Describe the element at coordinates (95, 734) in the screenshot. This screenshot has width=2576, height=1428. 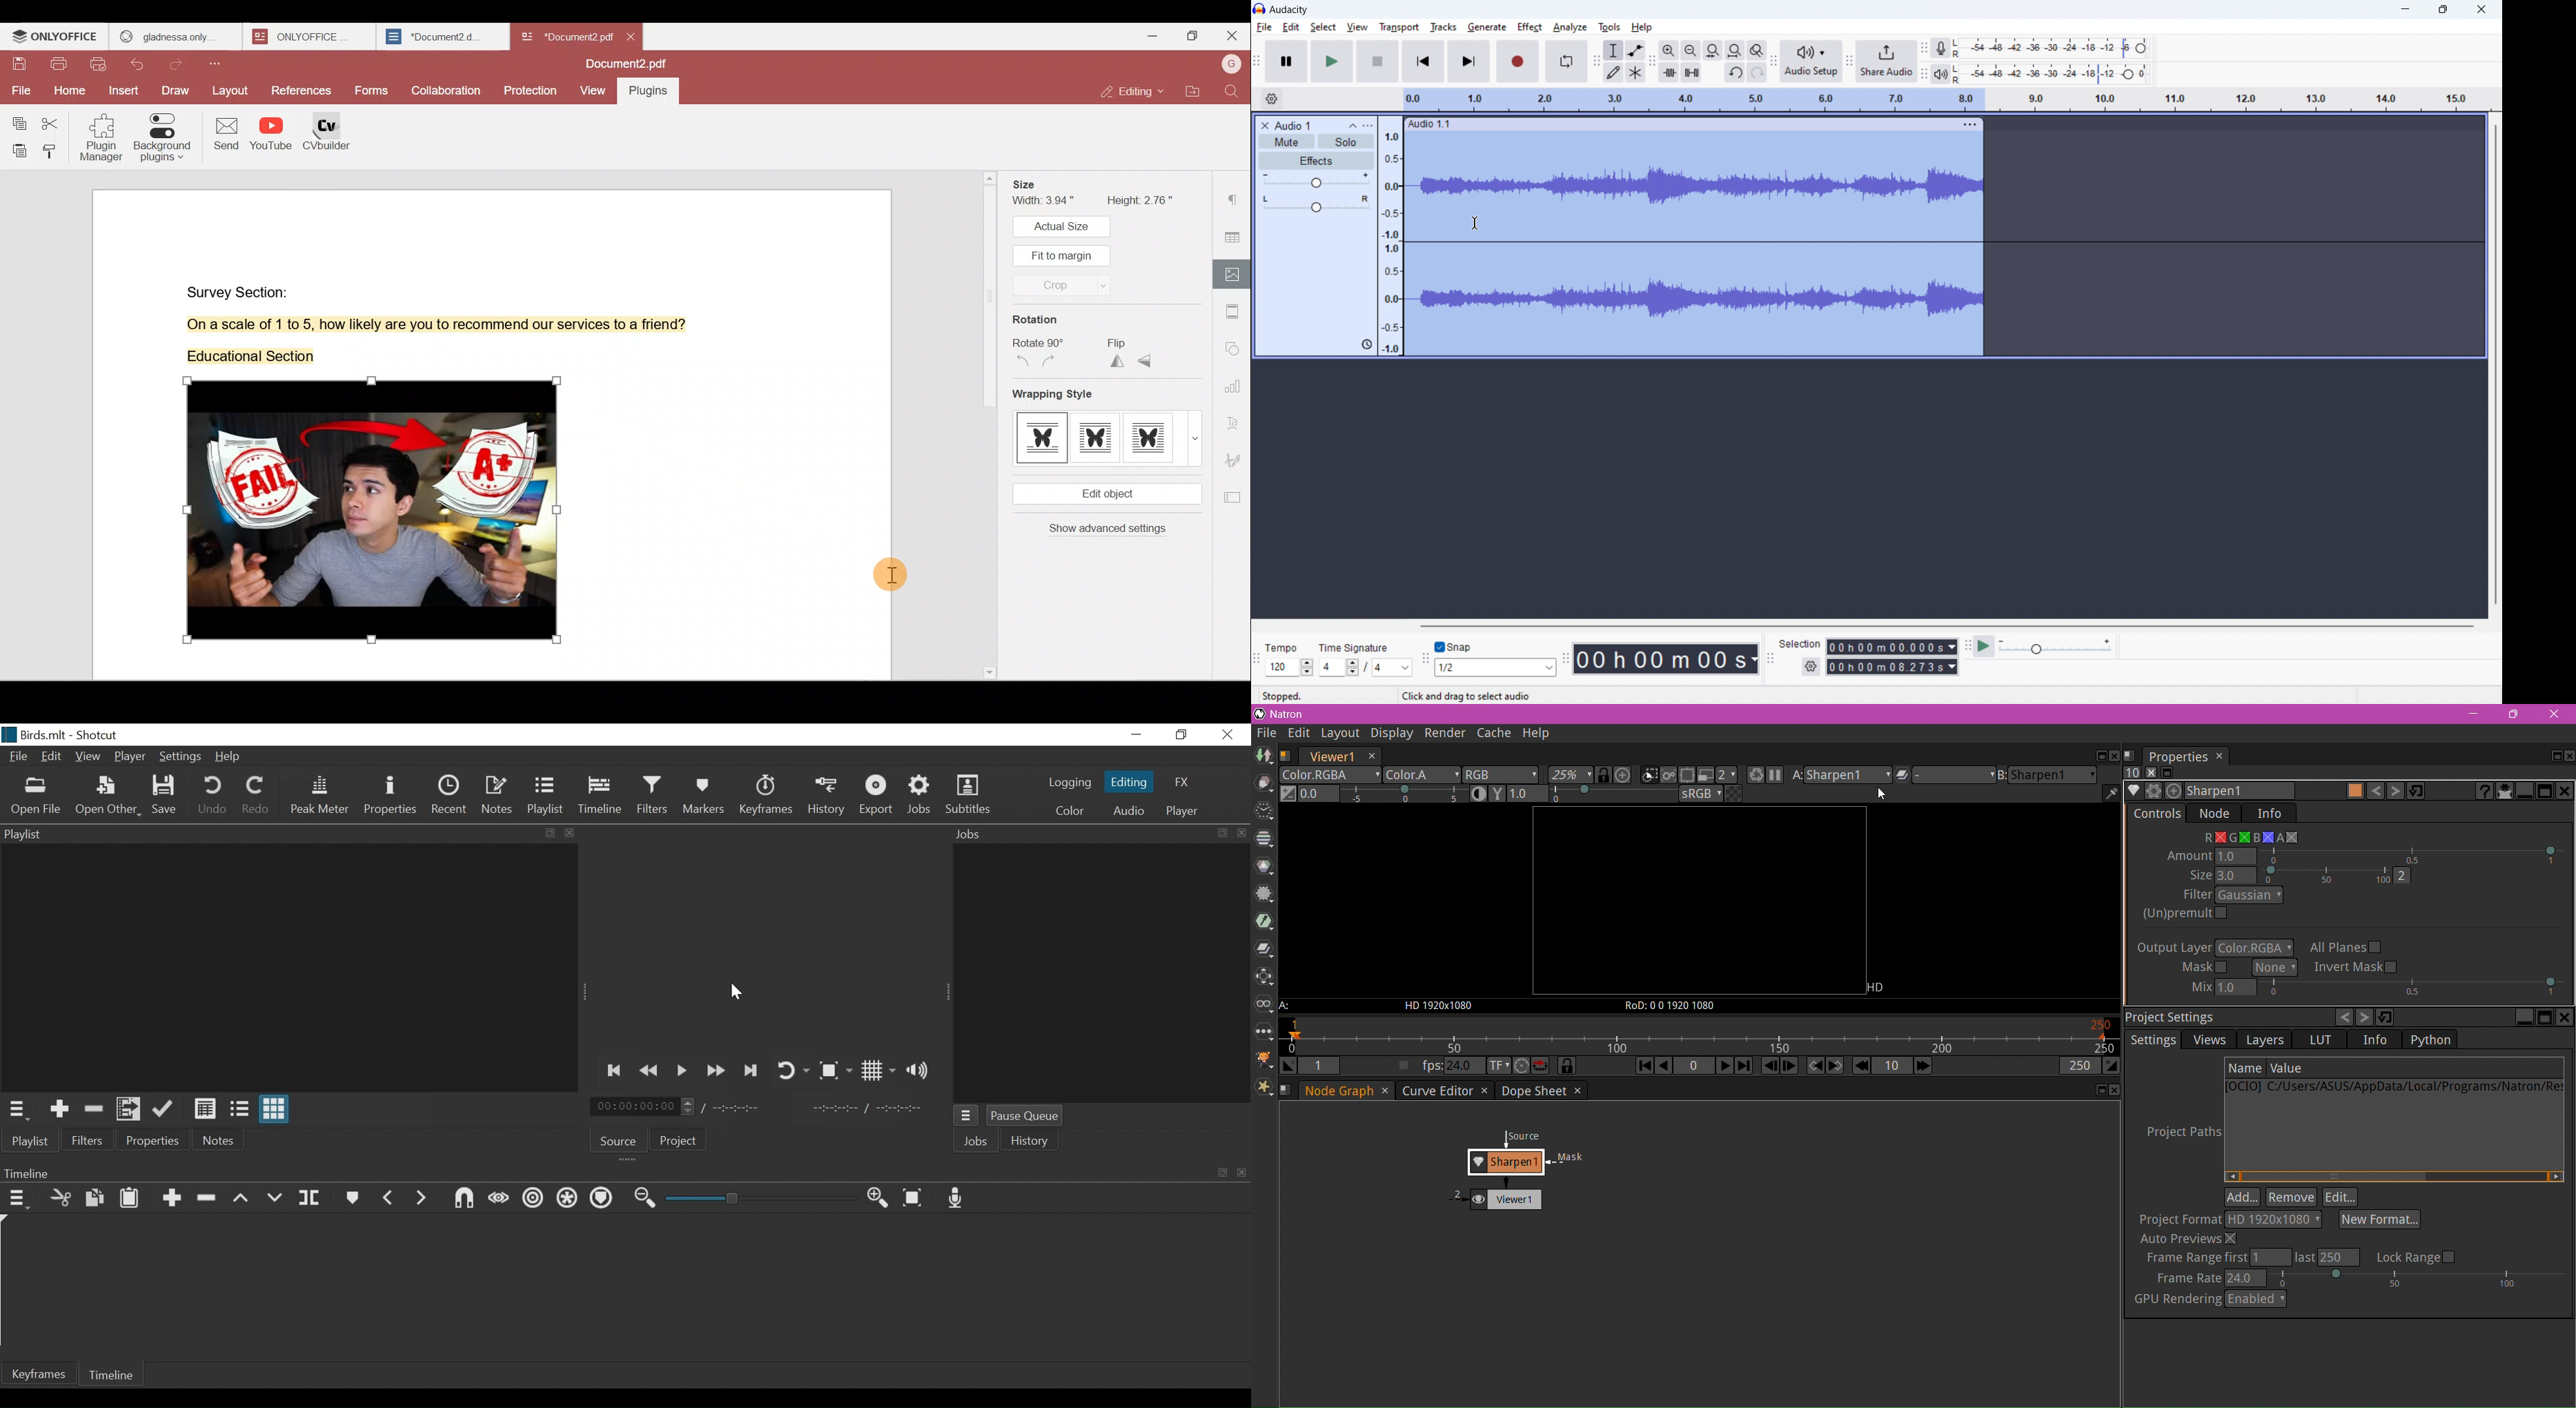
I see `Shotcut` at that location.